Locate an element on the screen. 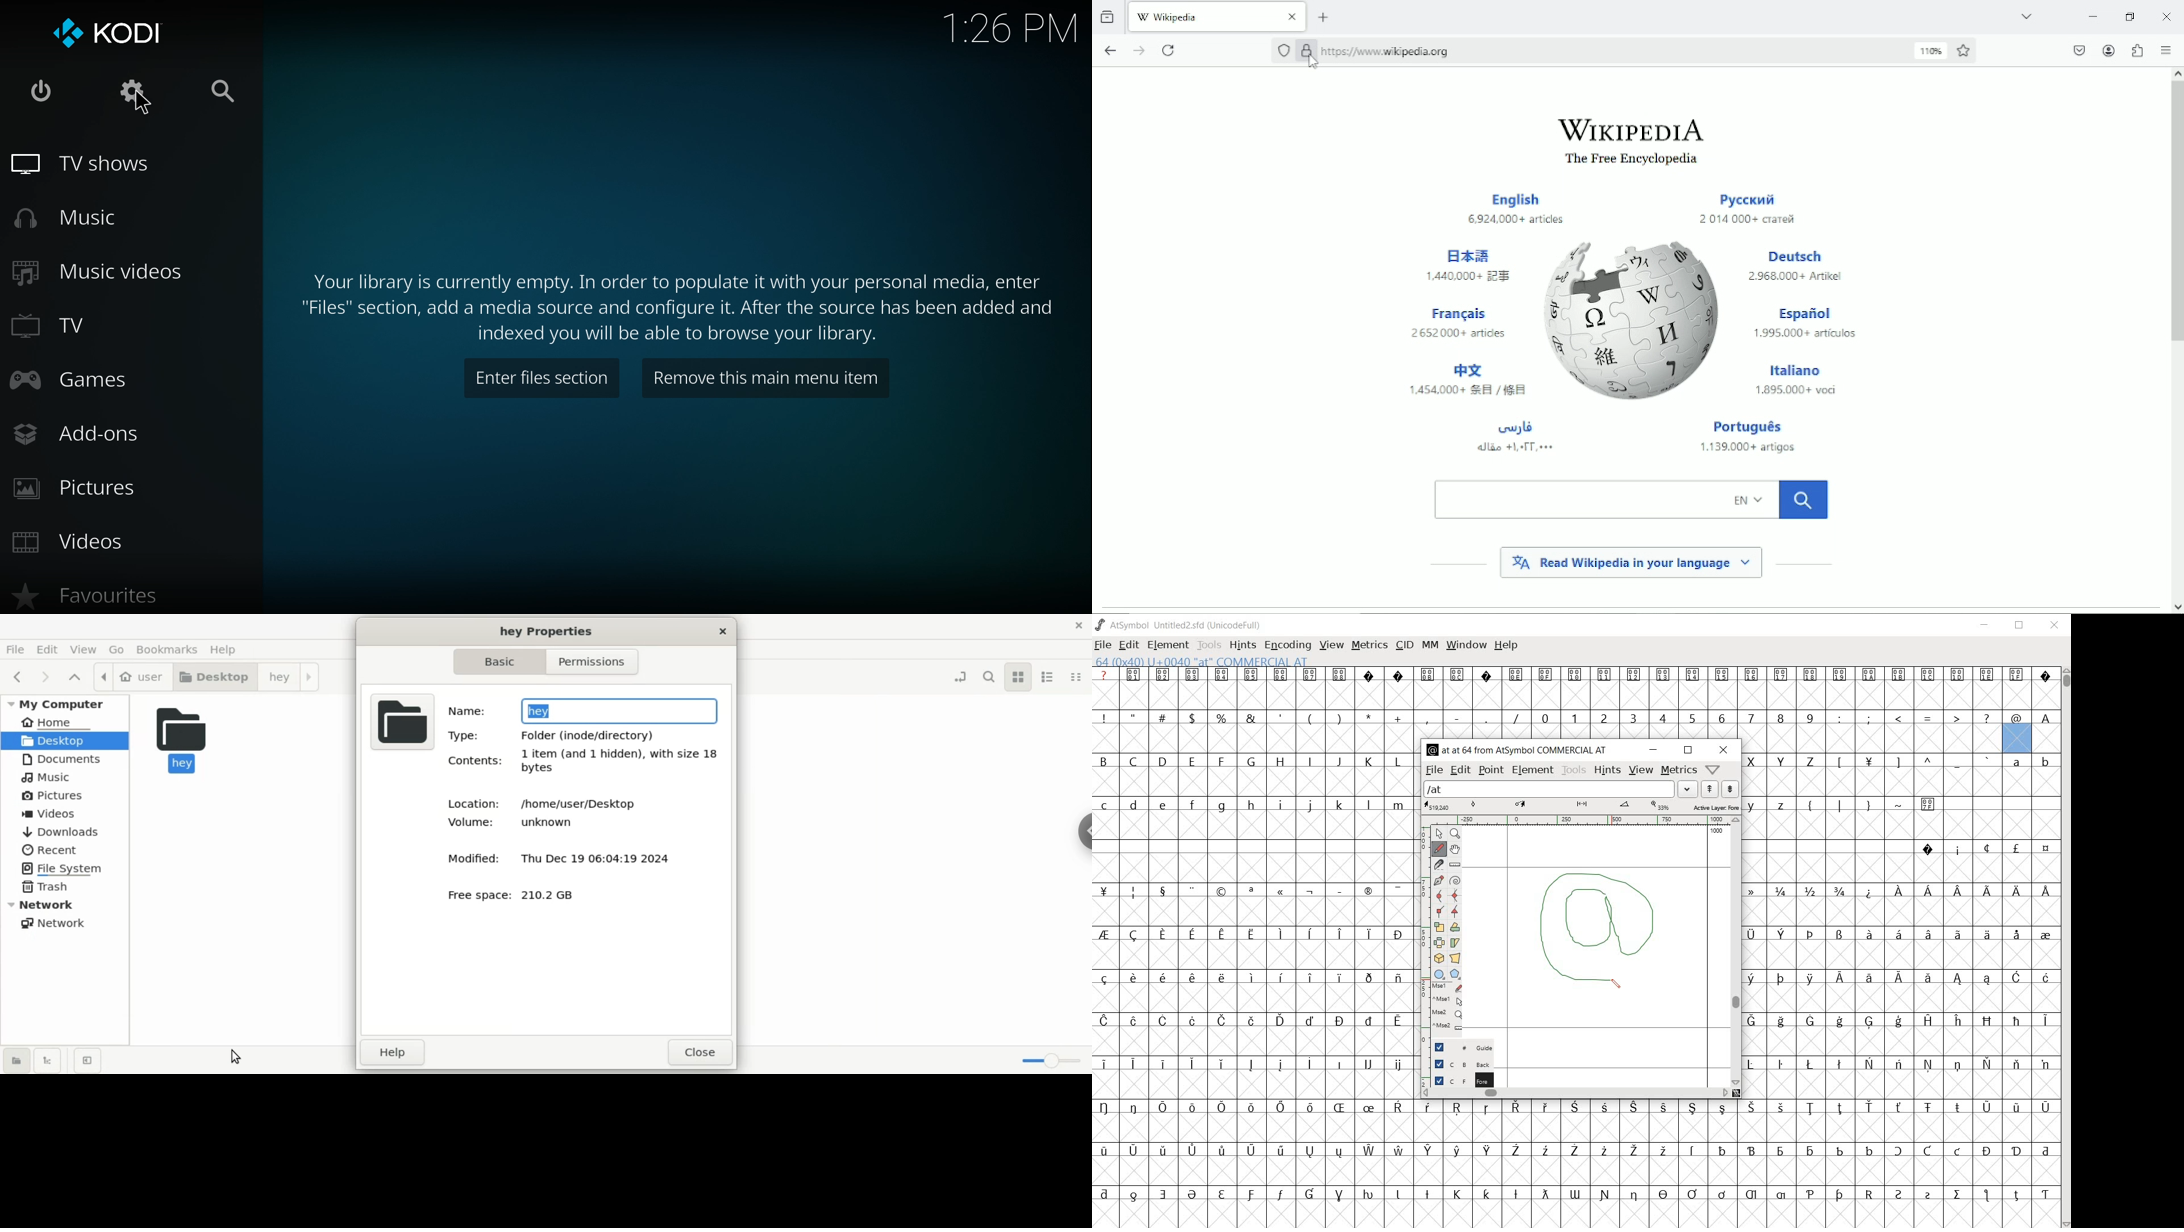  go back is located at coordinates (1110, 48).